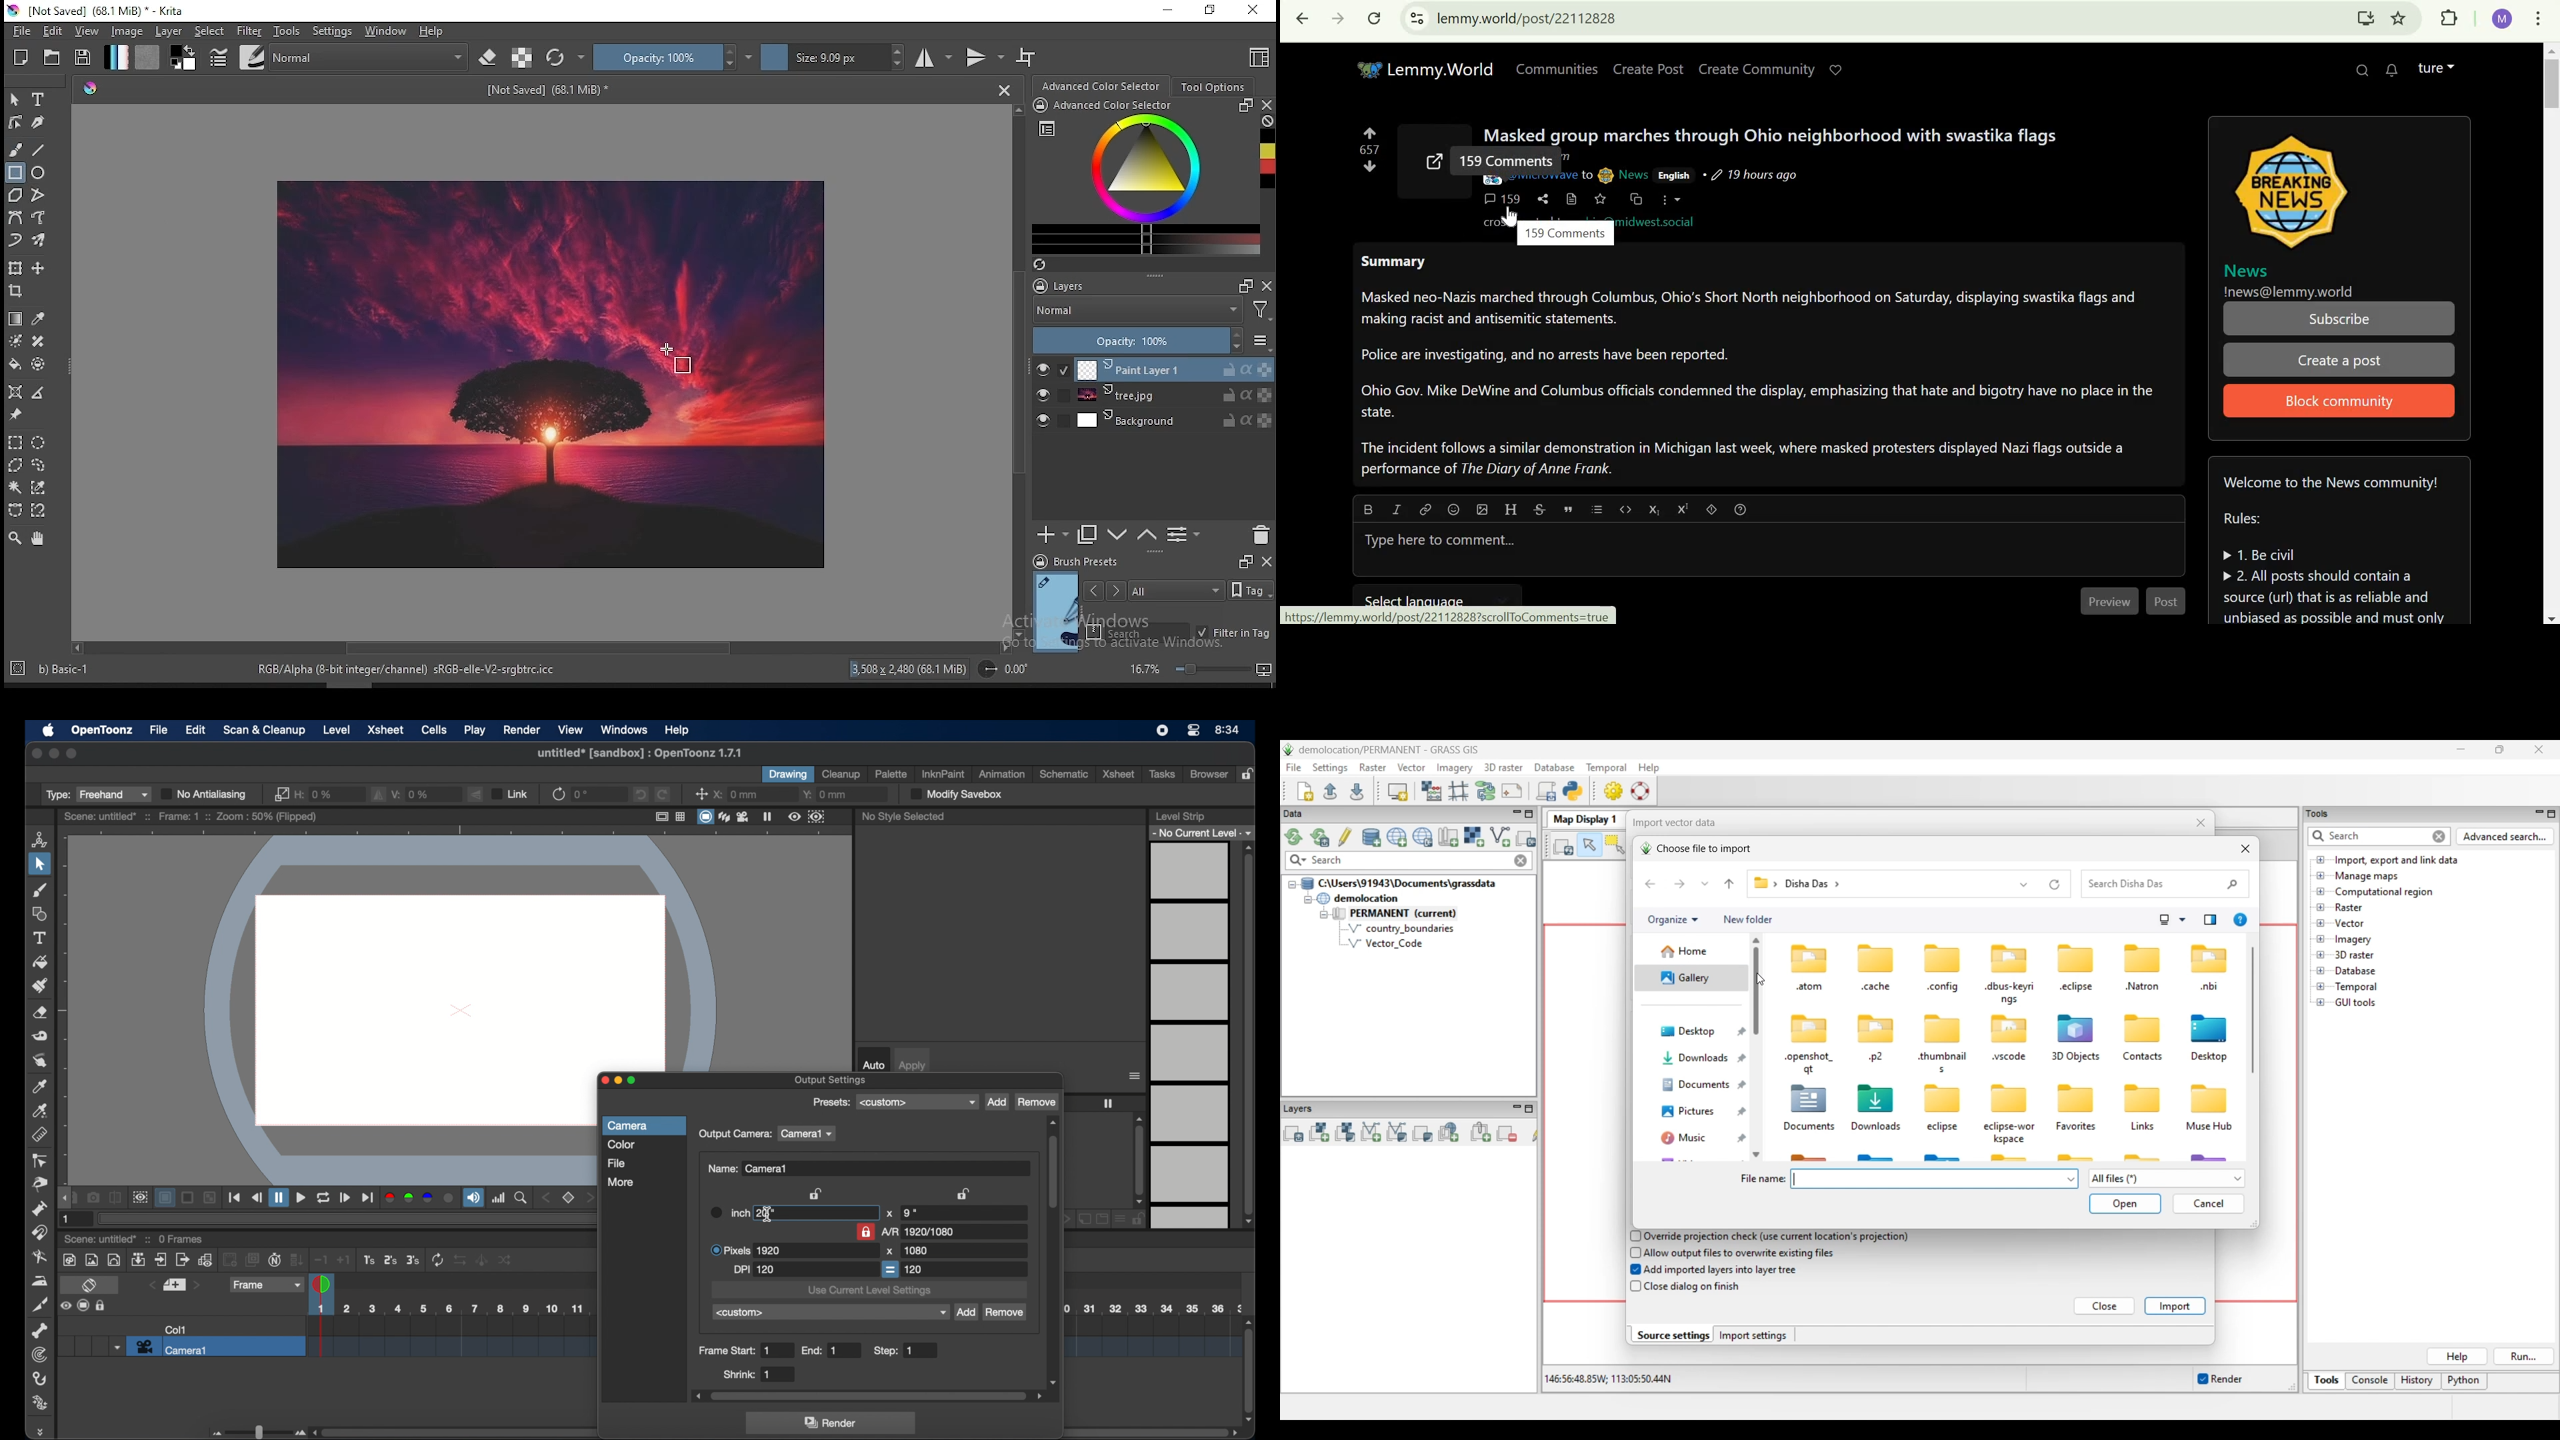 The width and height of the screenshot is (2576, 1456). Describe the element at coordinates (539, 649) in the screenshot. I see `Scroll Bar` at that location.